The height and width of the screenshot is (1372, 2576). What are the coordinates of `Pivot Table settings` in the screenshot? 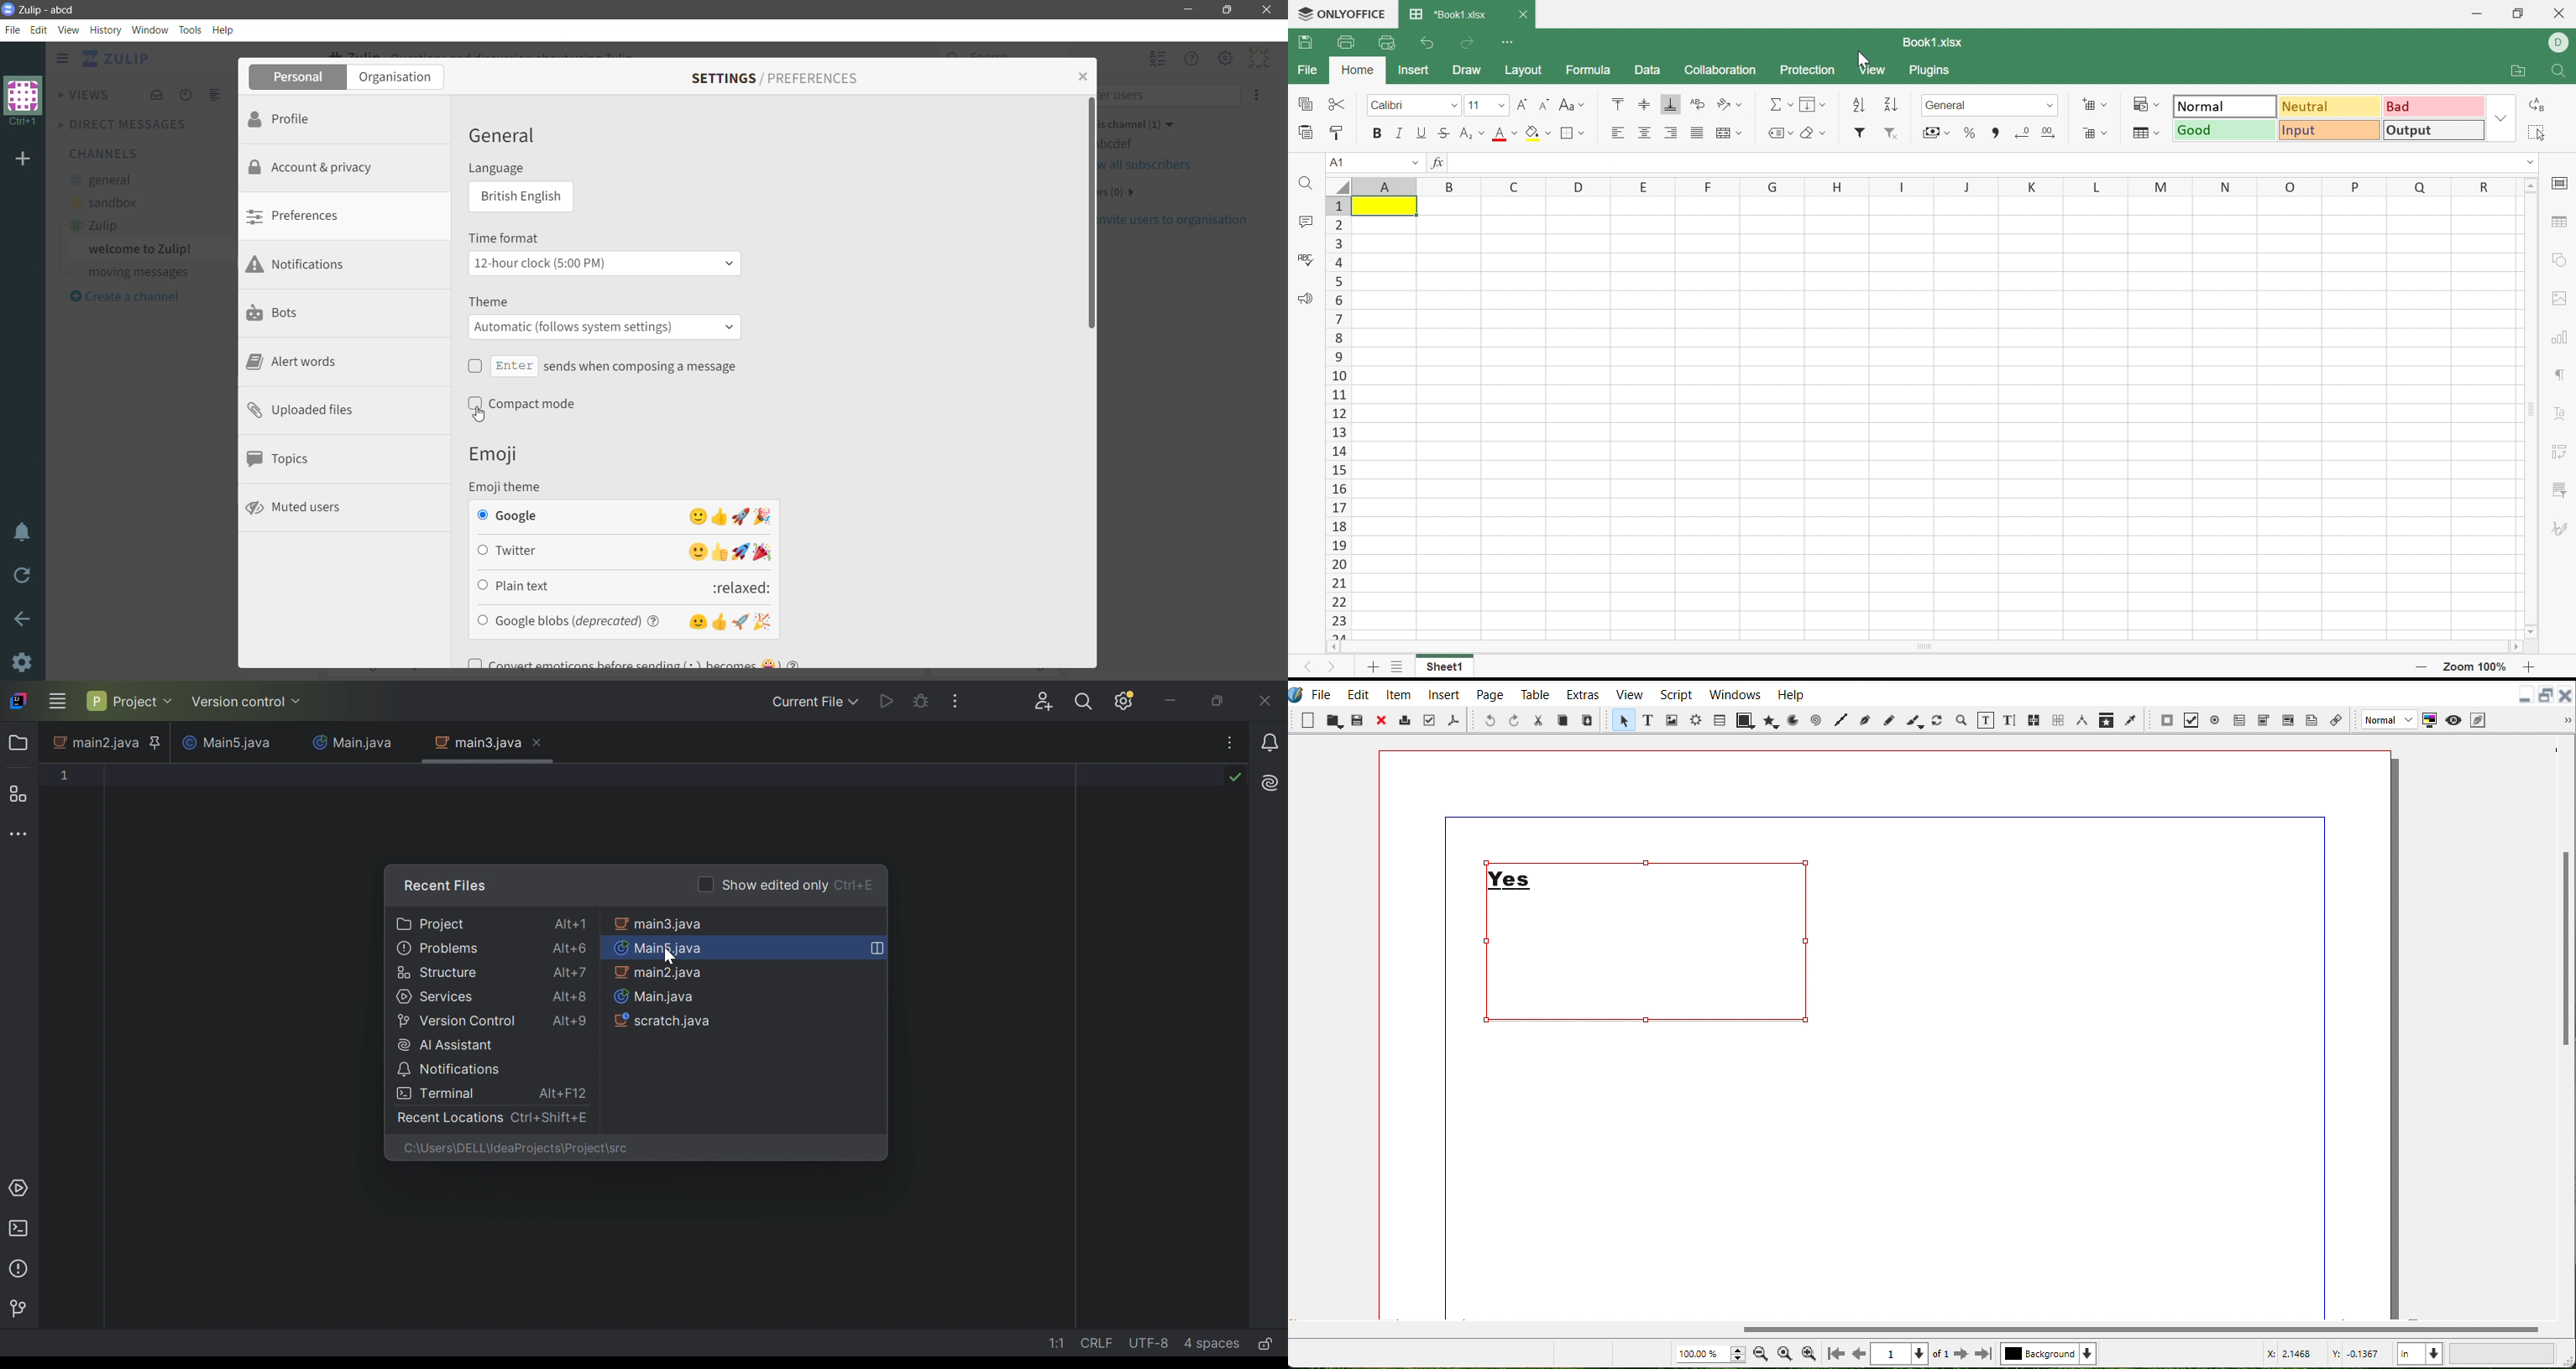 It's located at (2561, 453).